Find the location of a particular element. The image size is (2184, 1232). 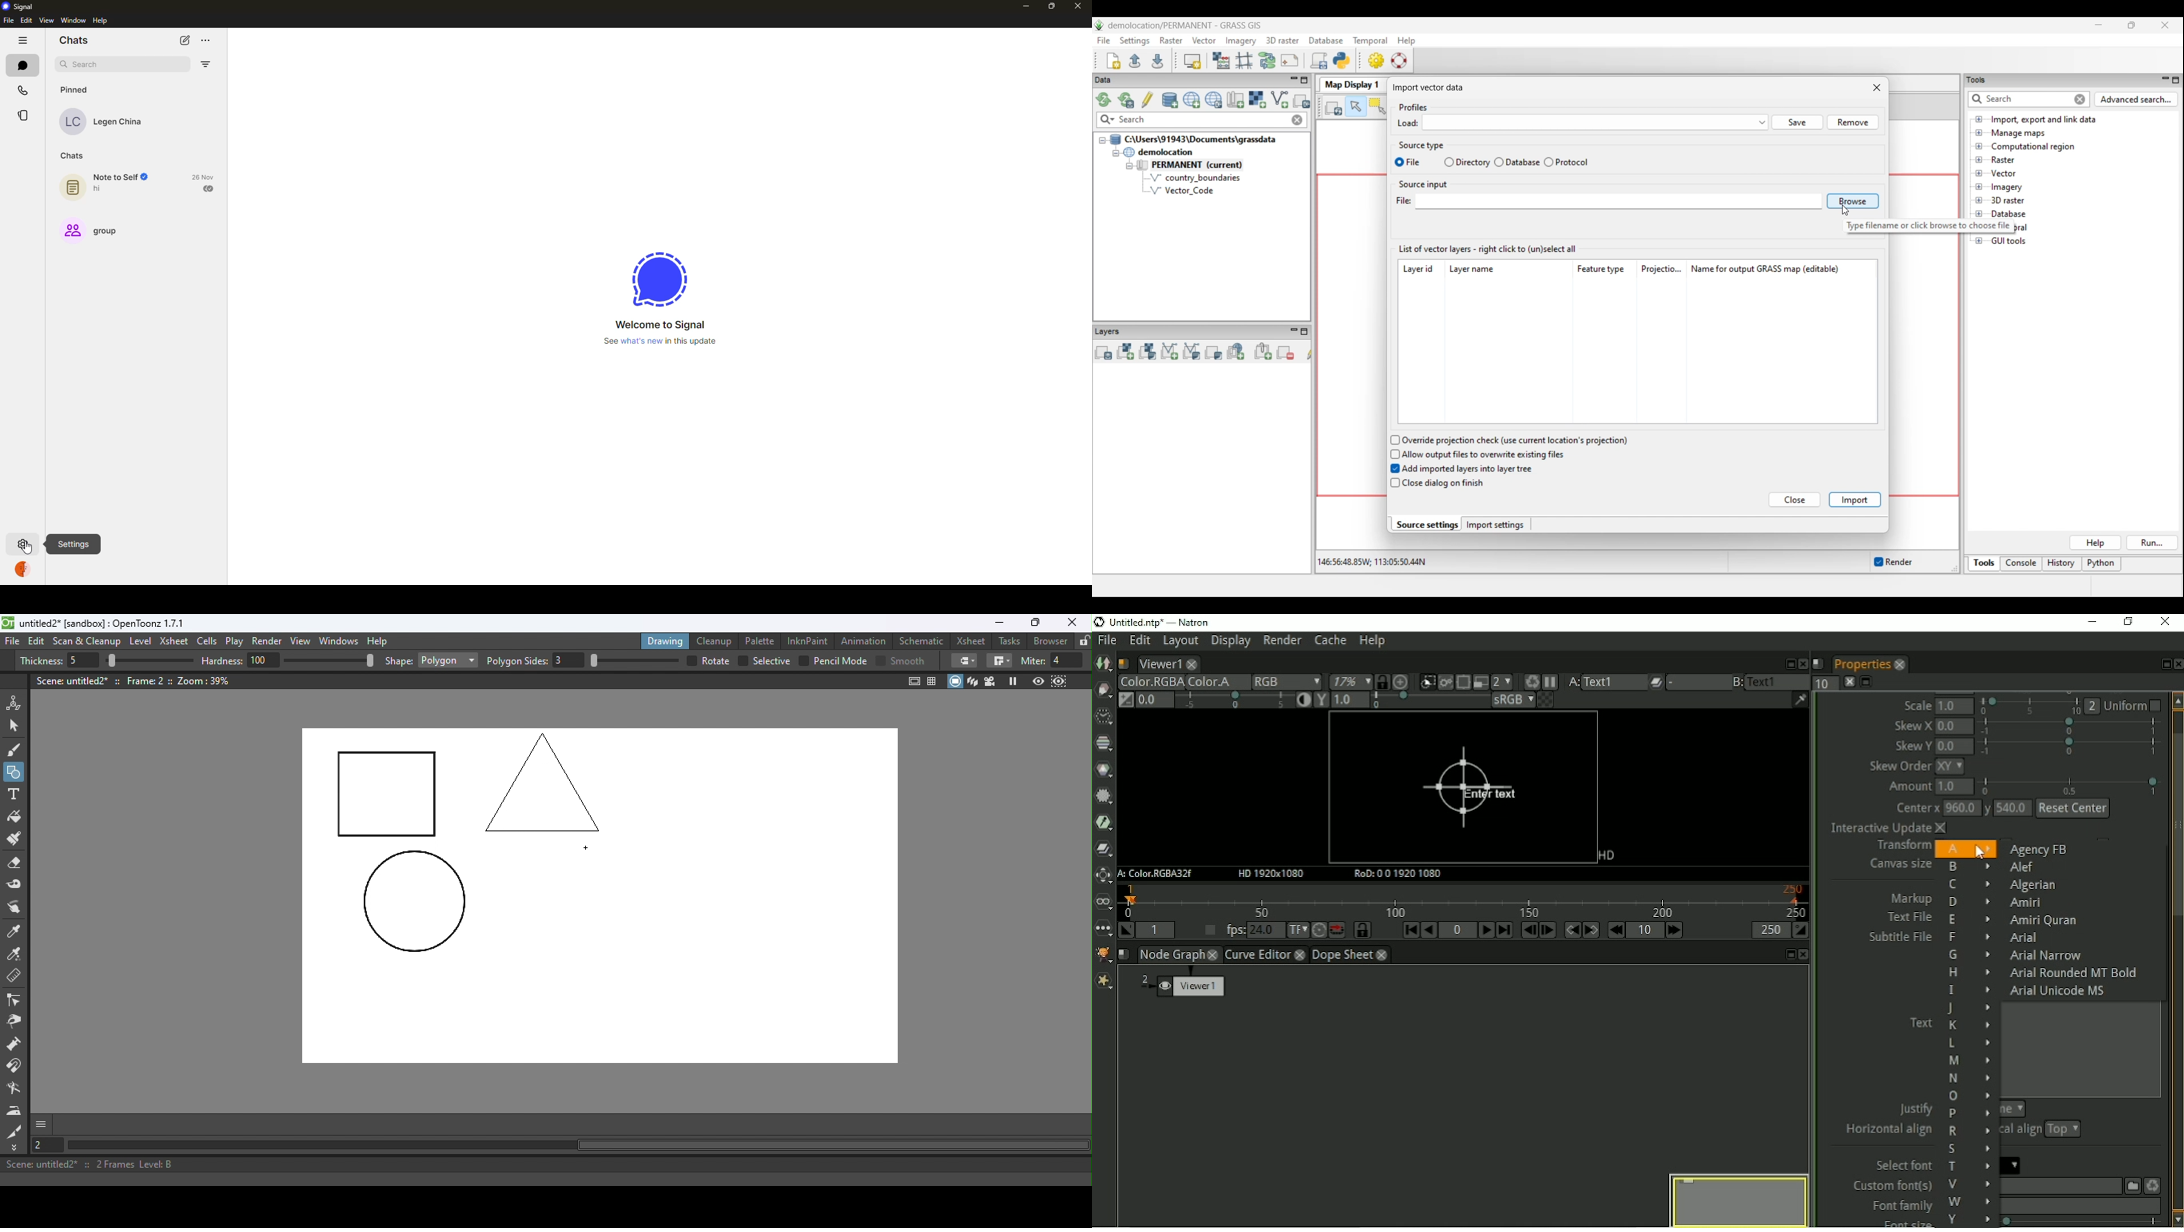

Horizontal scroll bar is located at coordinates (577, 1146).